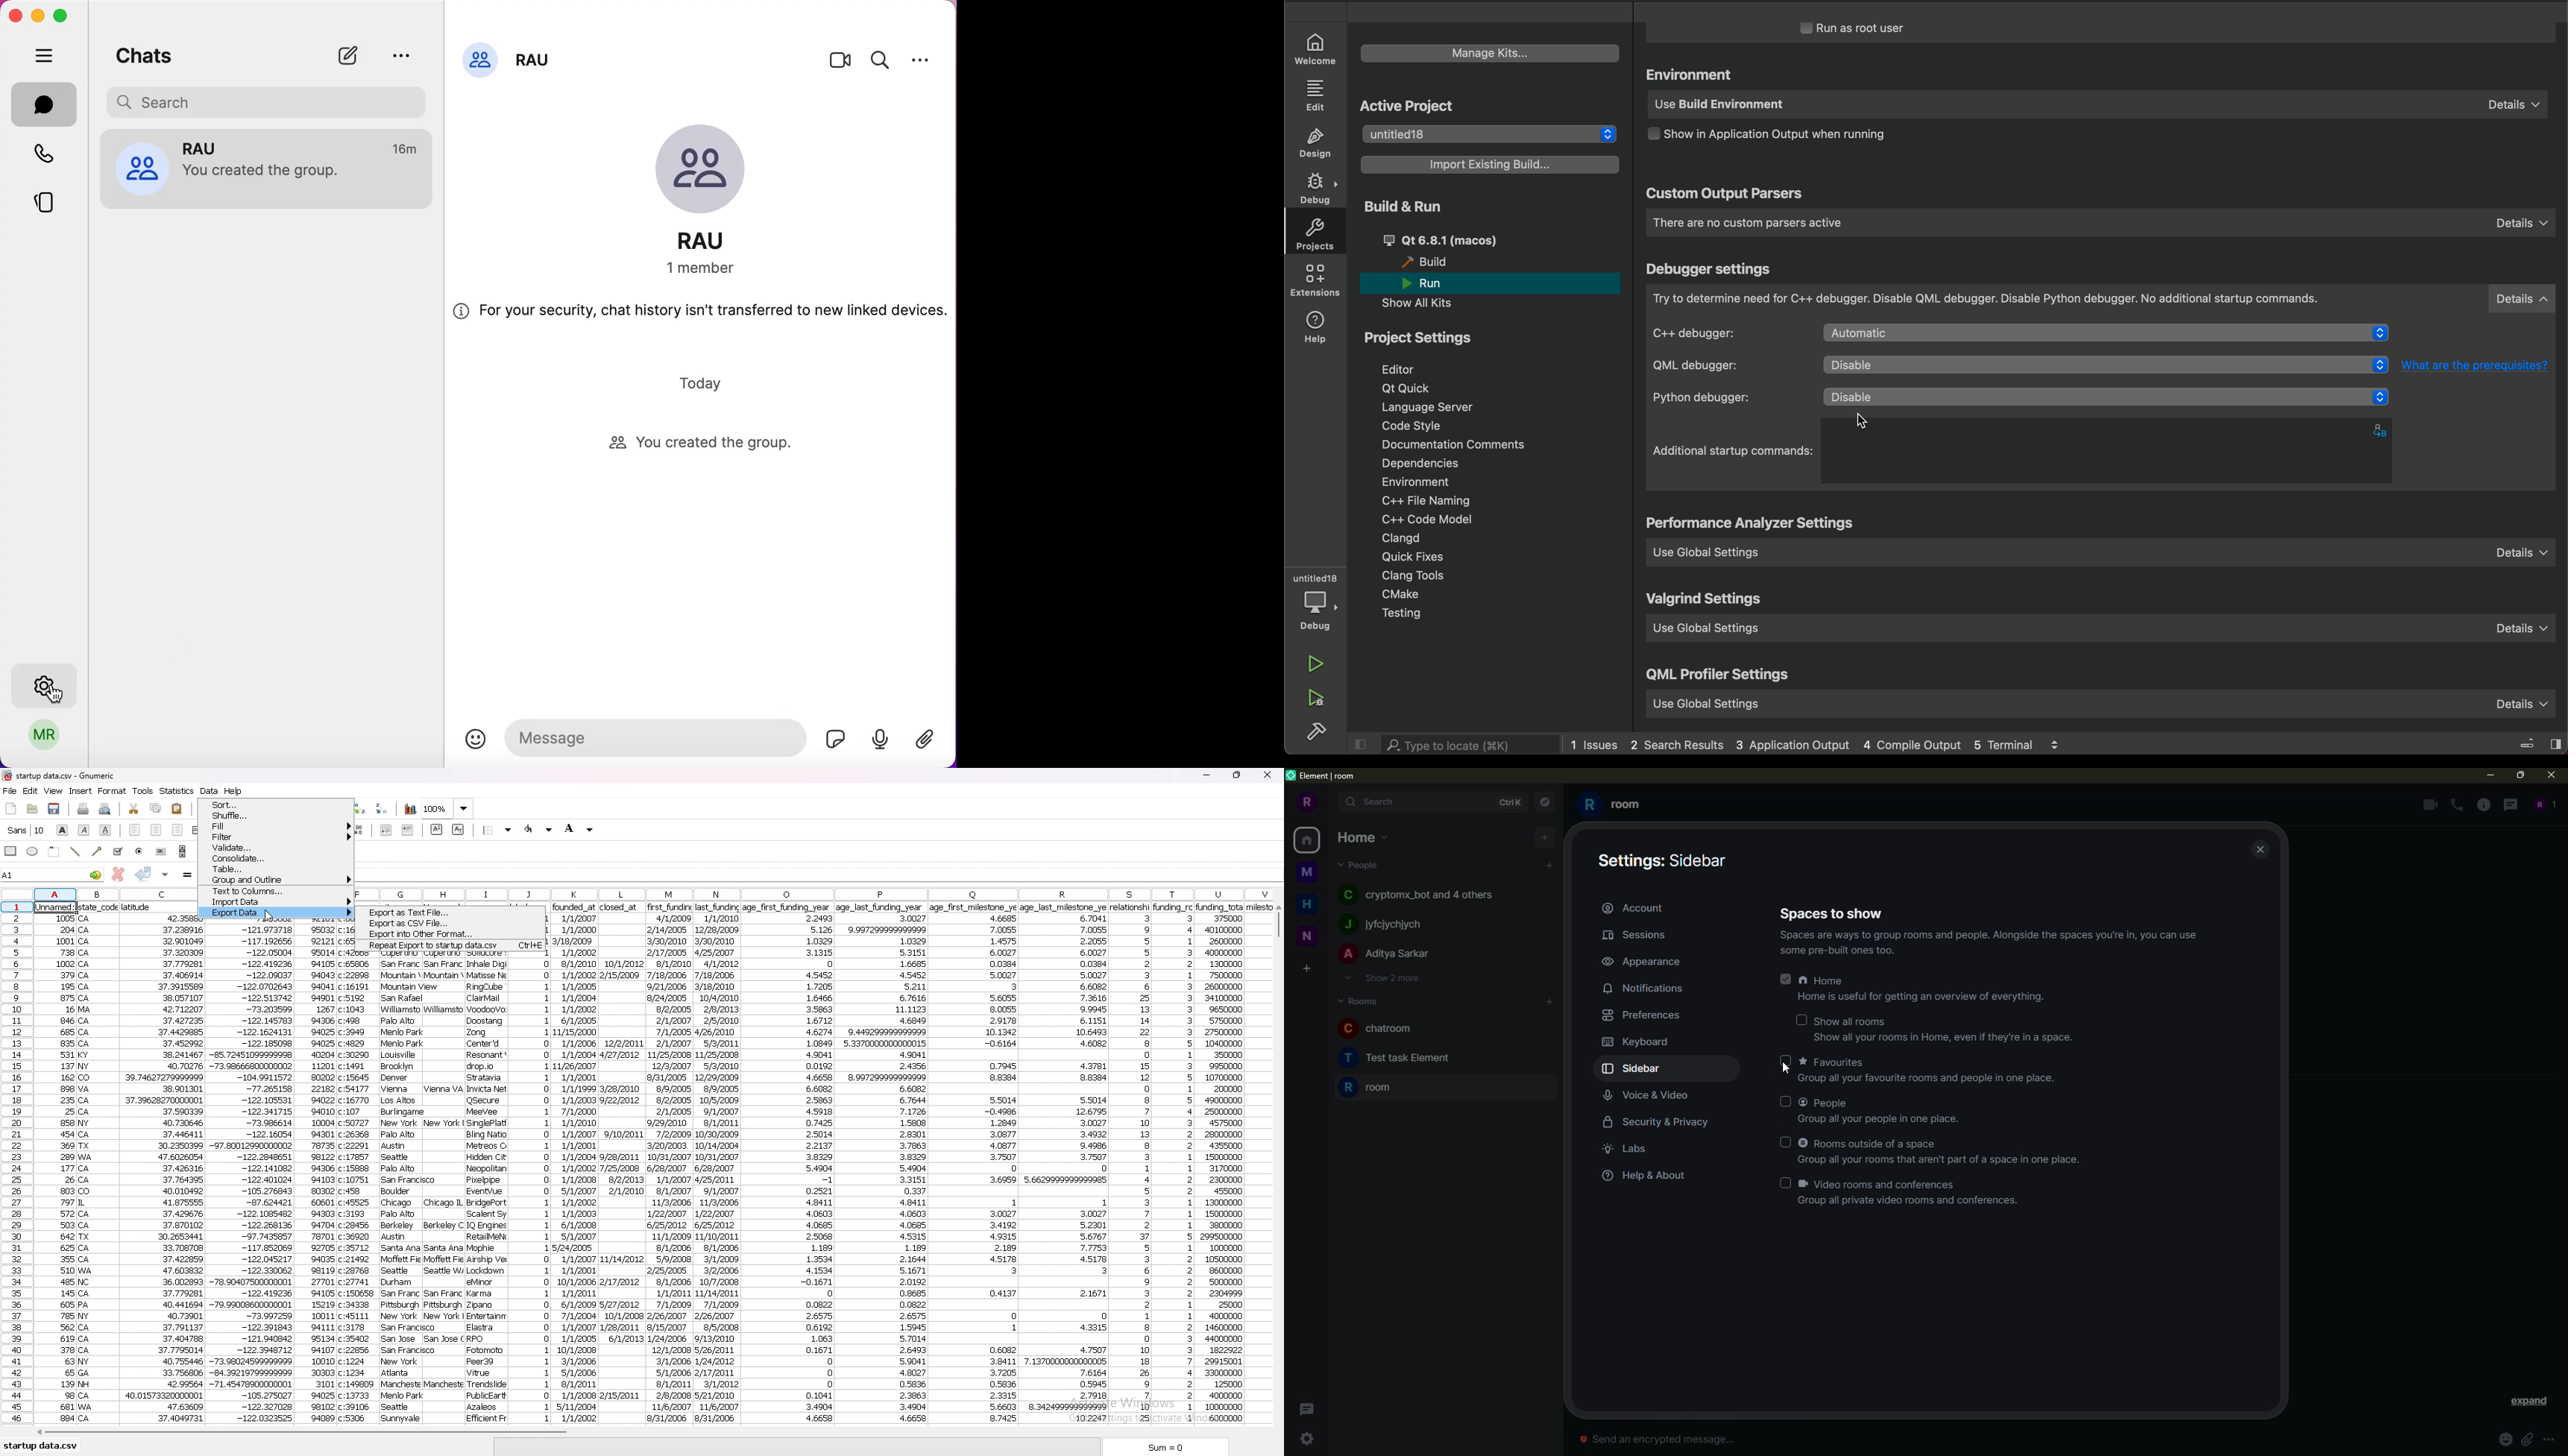 The image size is (2576, 1456). Describe the element at coordinates (1549, 1002) in the screenshot. I see `add` at that location.